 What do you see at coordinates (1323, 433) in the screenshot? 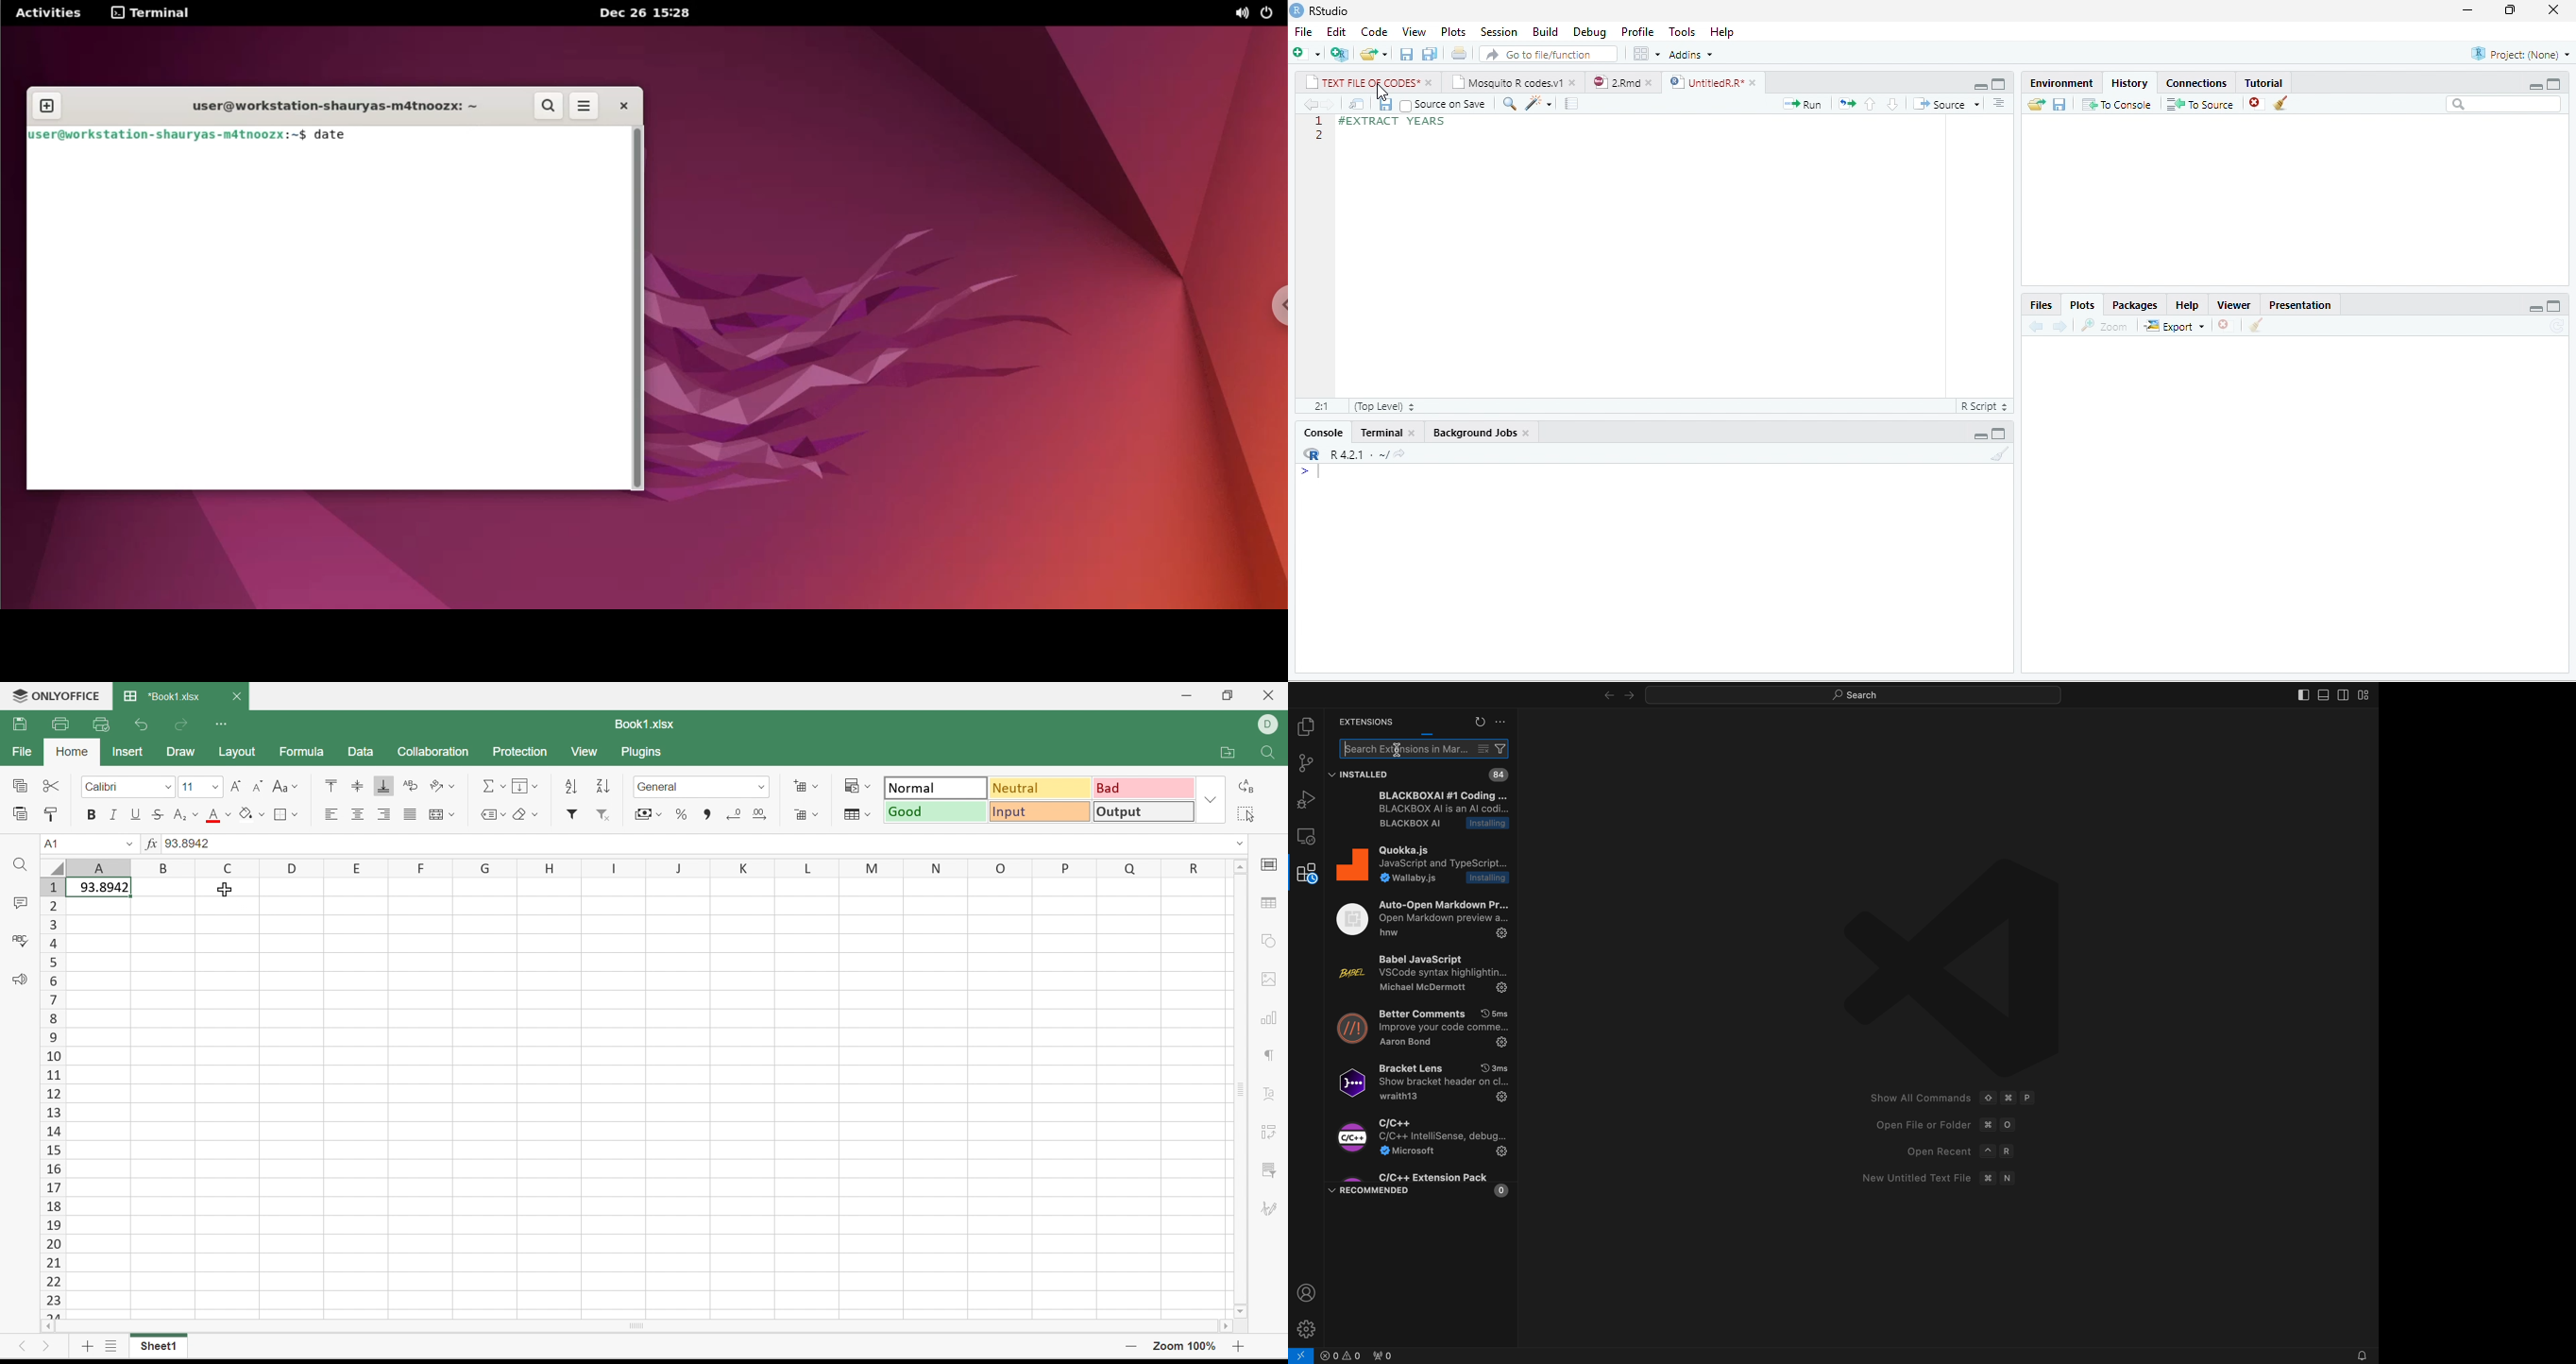
I see `Console` at bounding box center [1323, 433].